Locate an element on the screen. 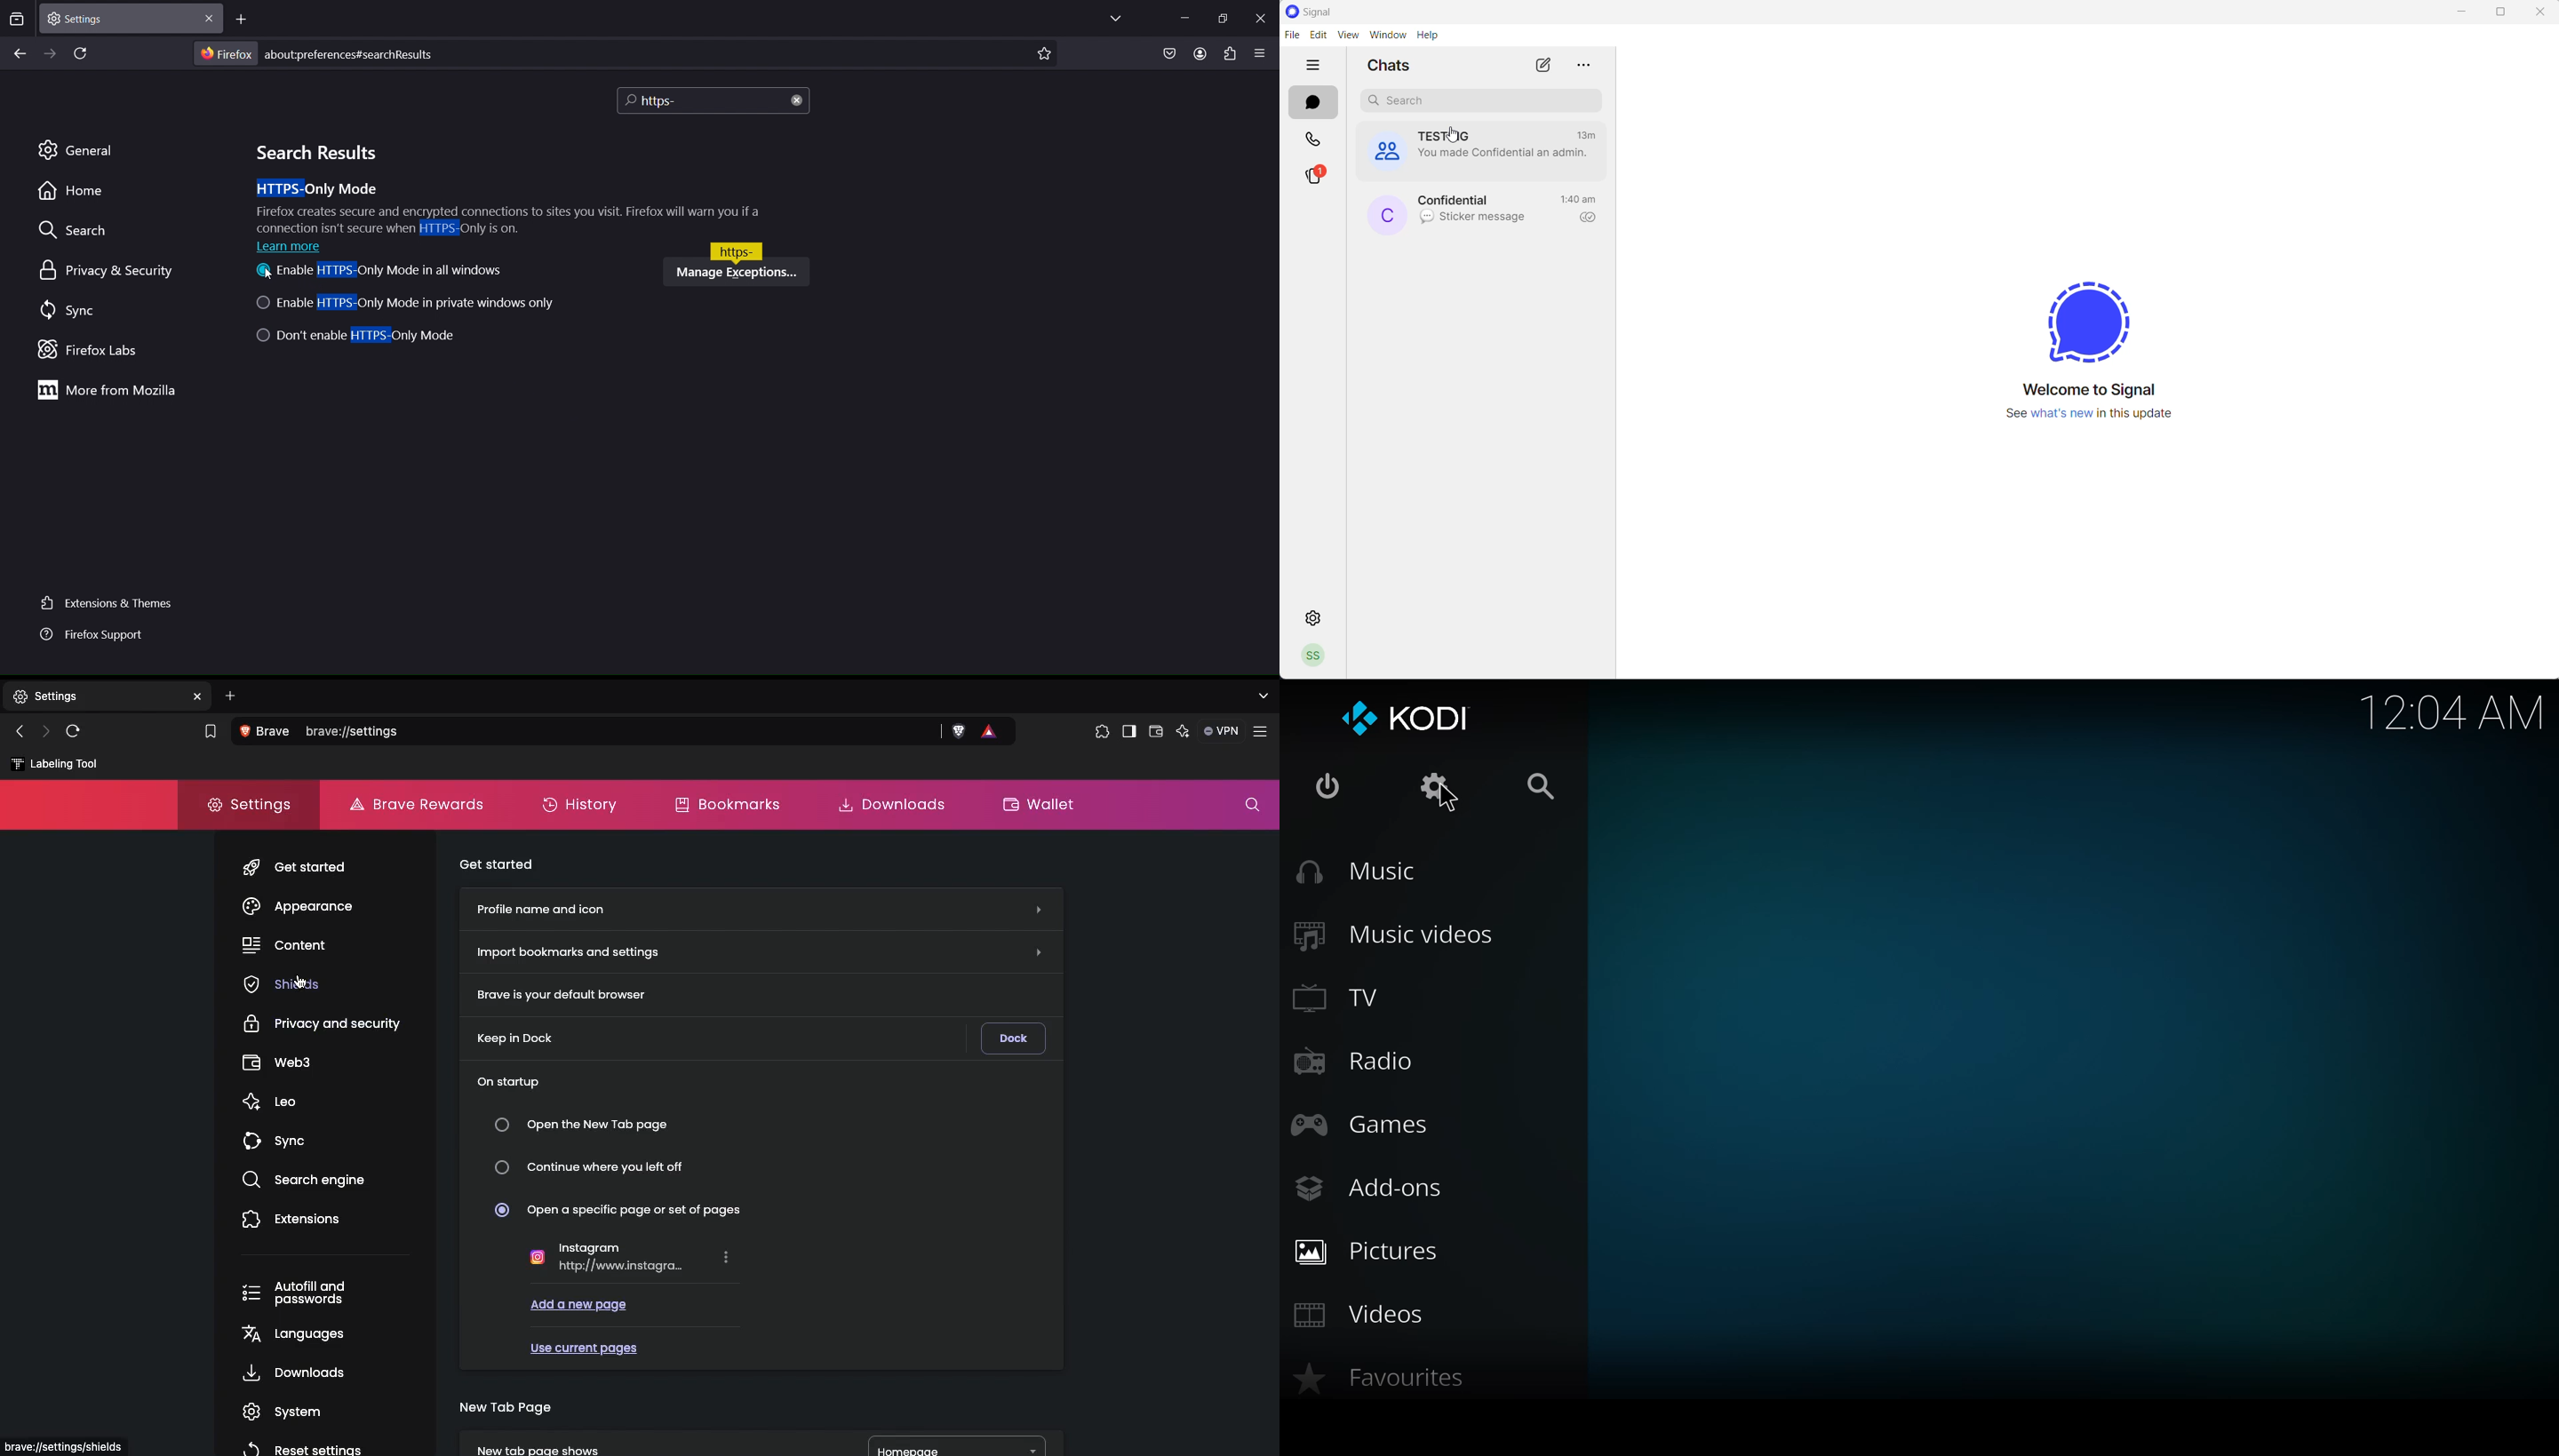 The width and height of the screenshot is (2576, 1456). add-ons is located at coordinates (1377, 1187).